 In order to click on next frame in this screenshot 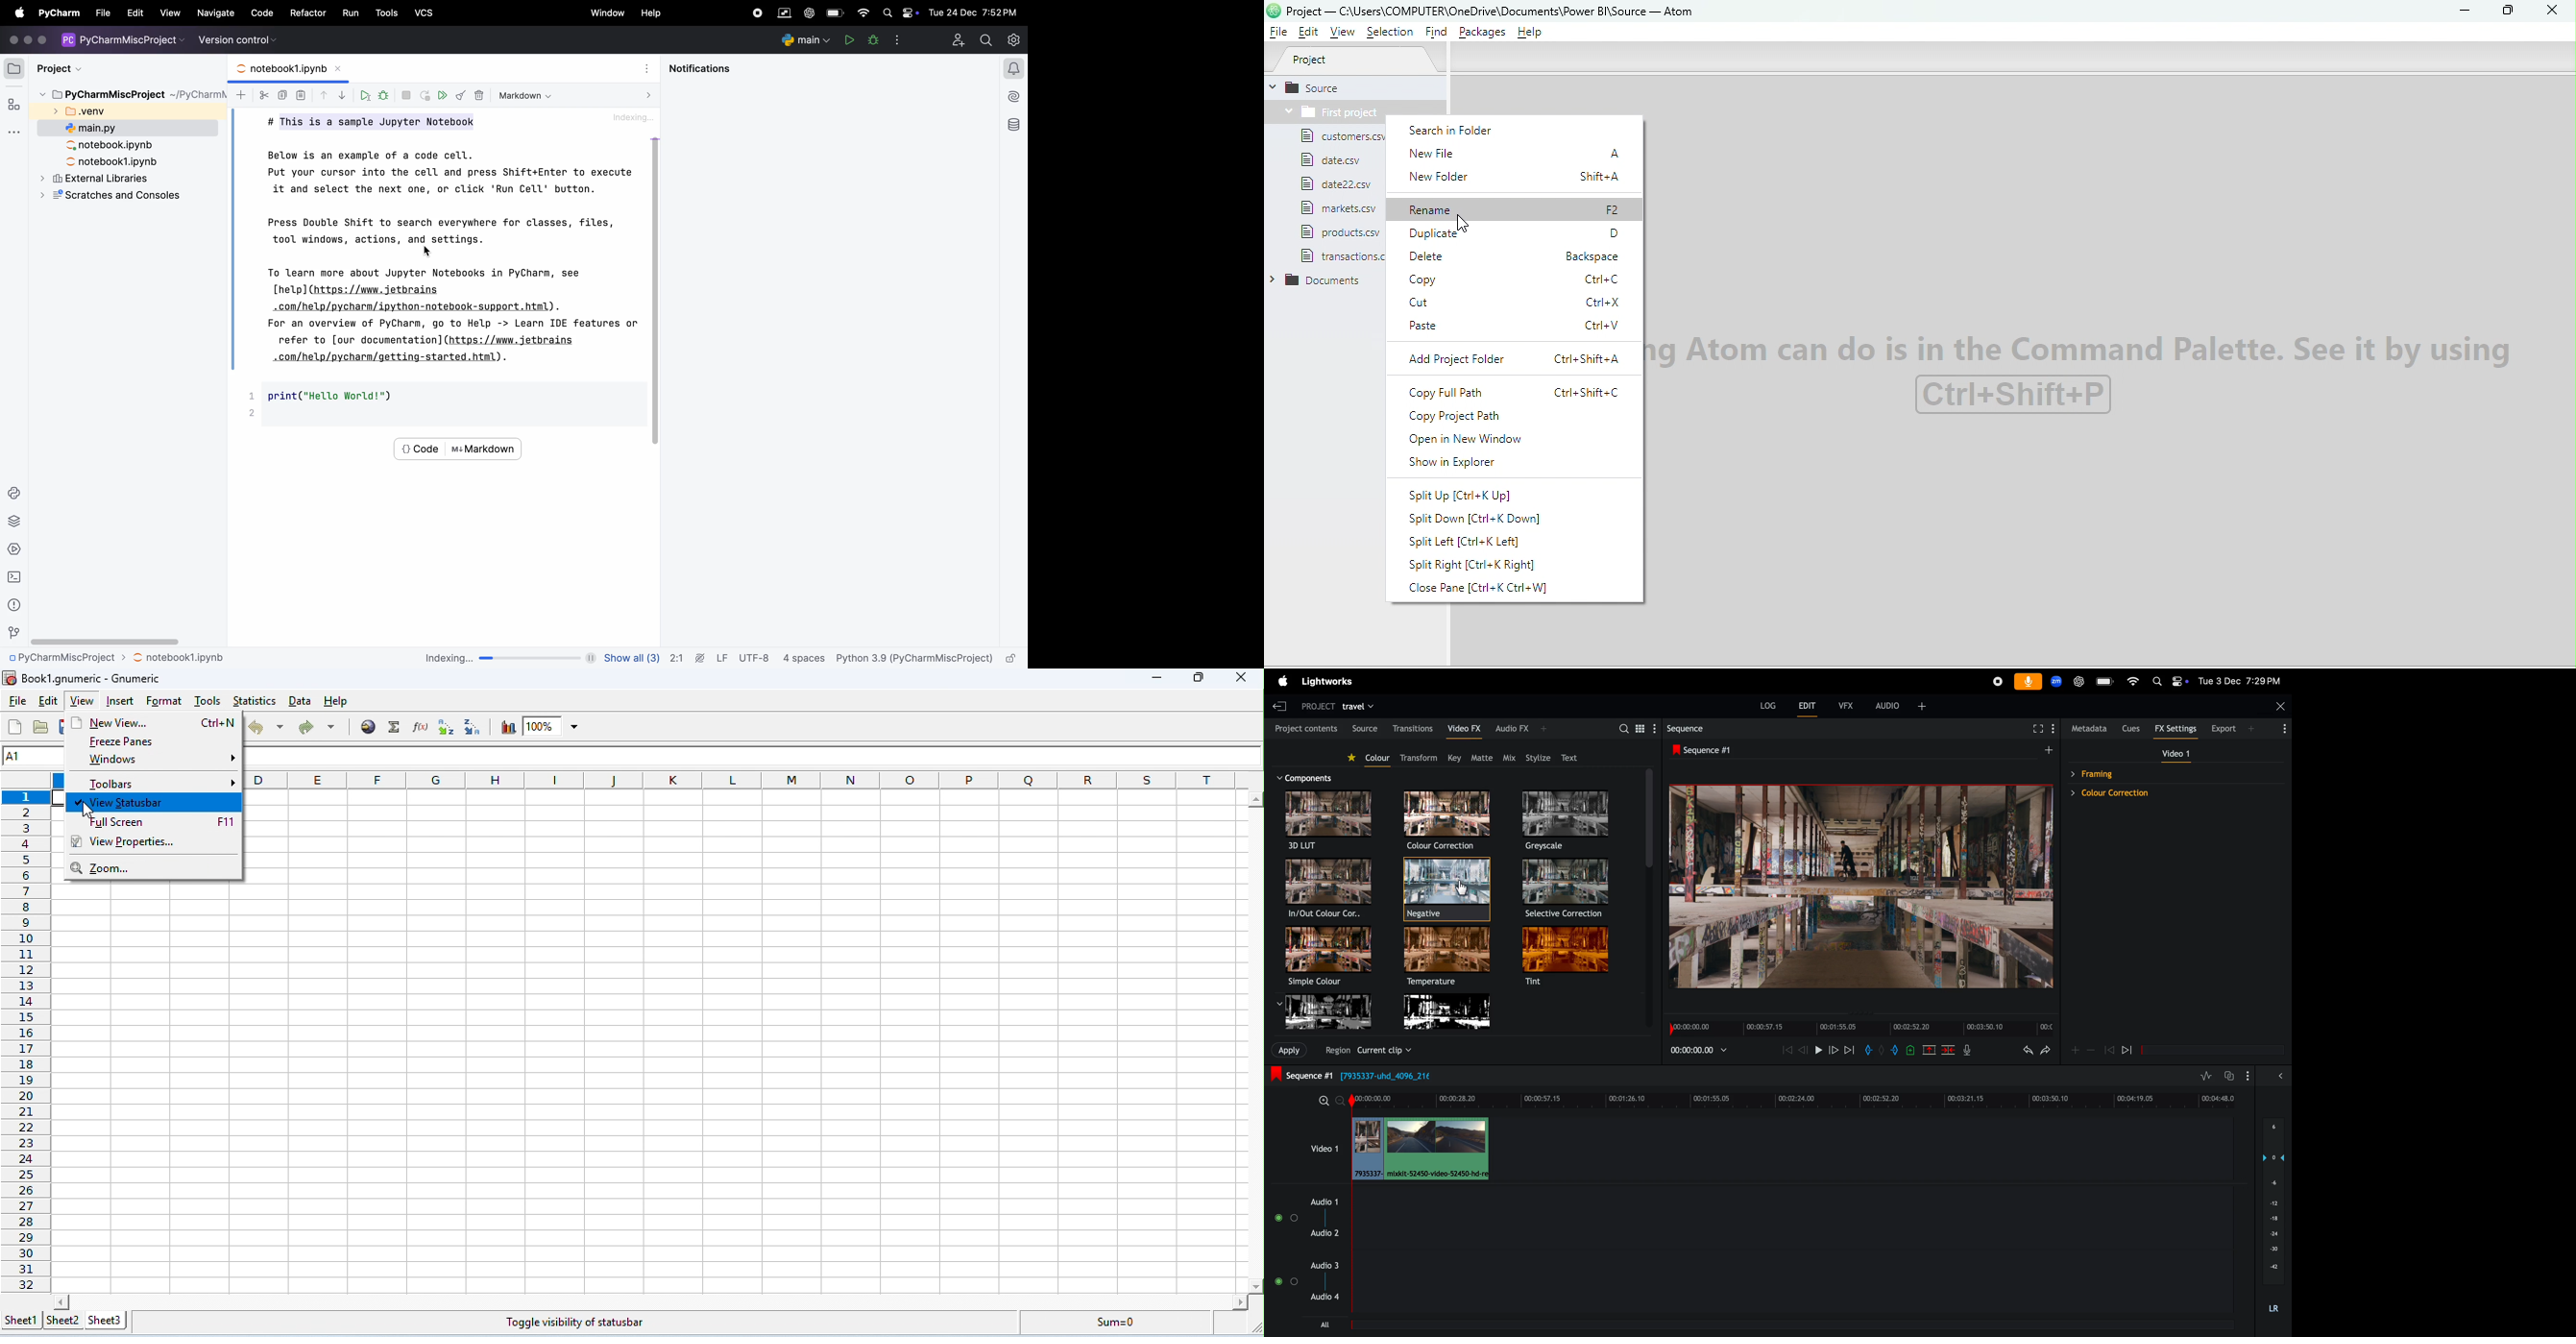, I will do `click(1849, 1050)`.